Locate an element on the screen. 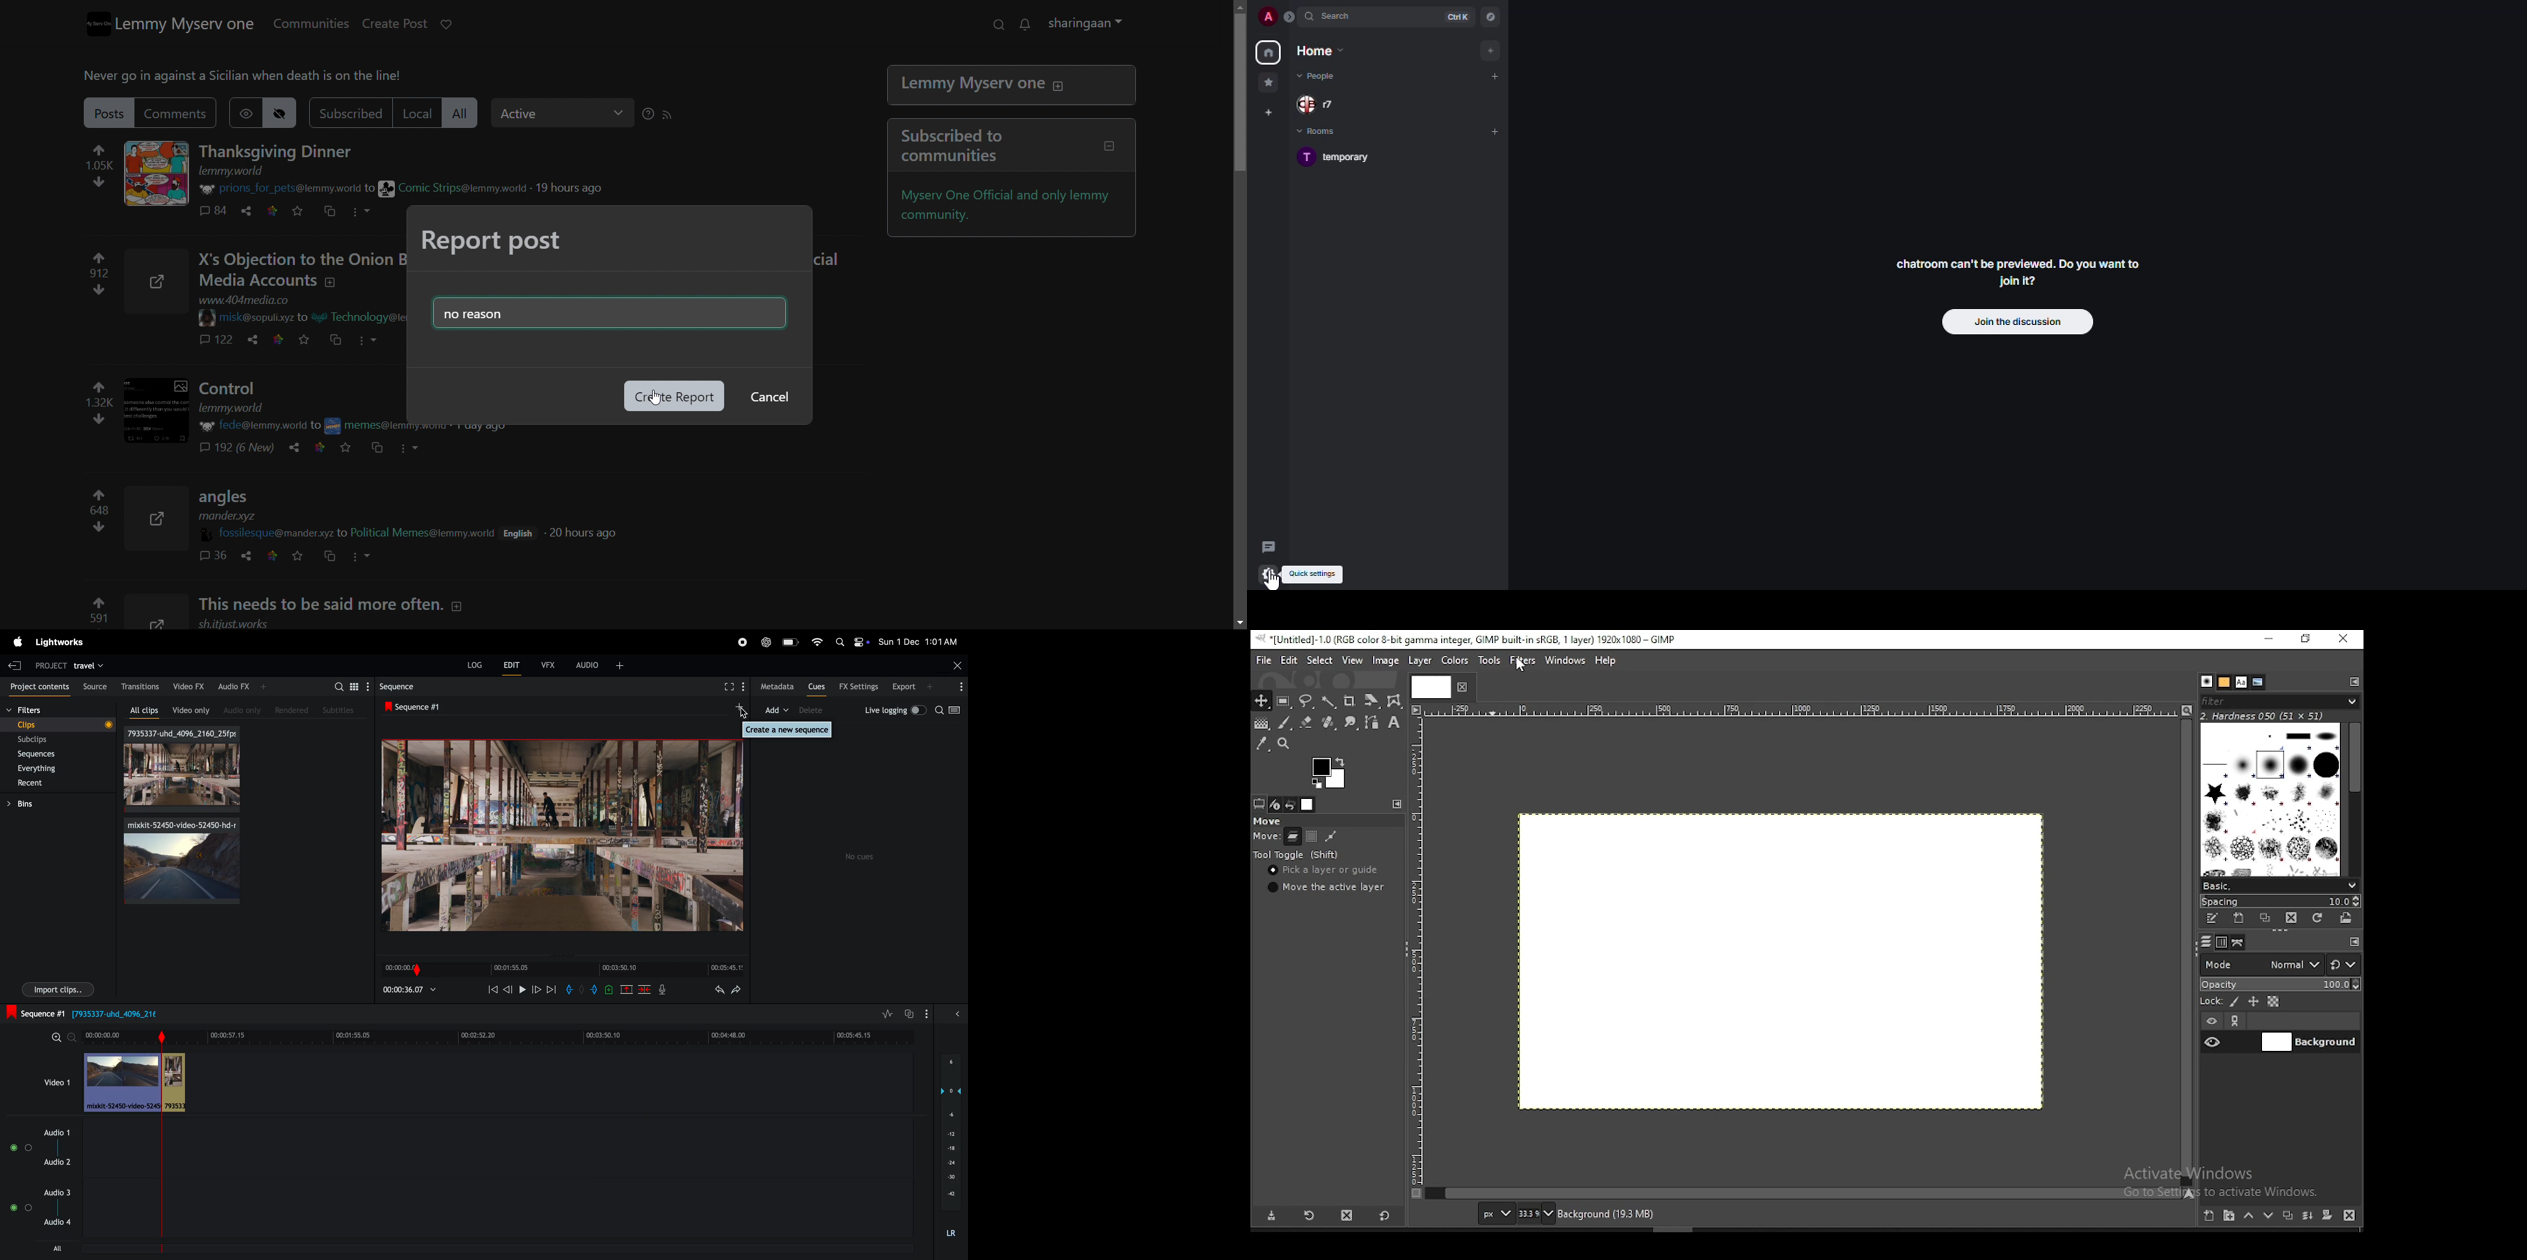  sequence is located at coordinates (405, 686).